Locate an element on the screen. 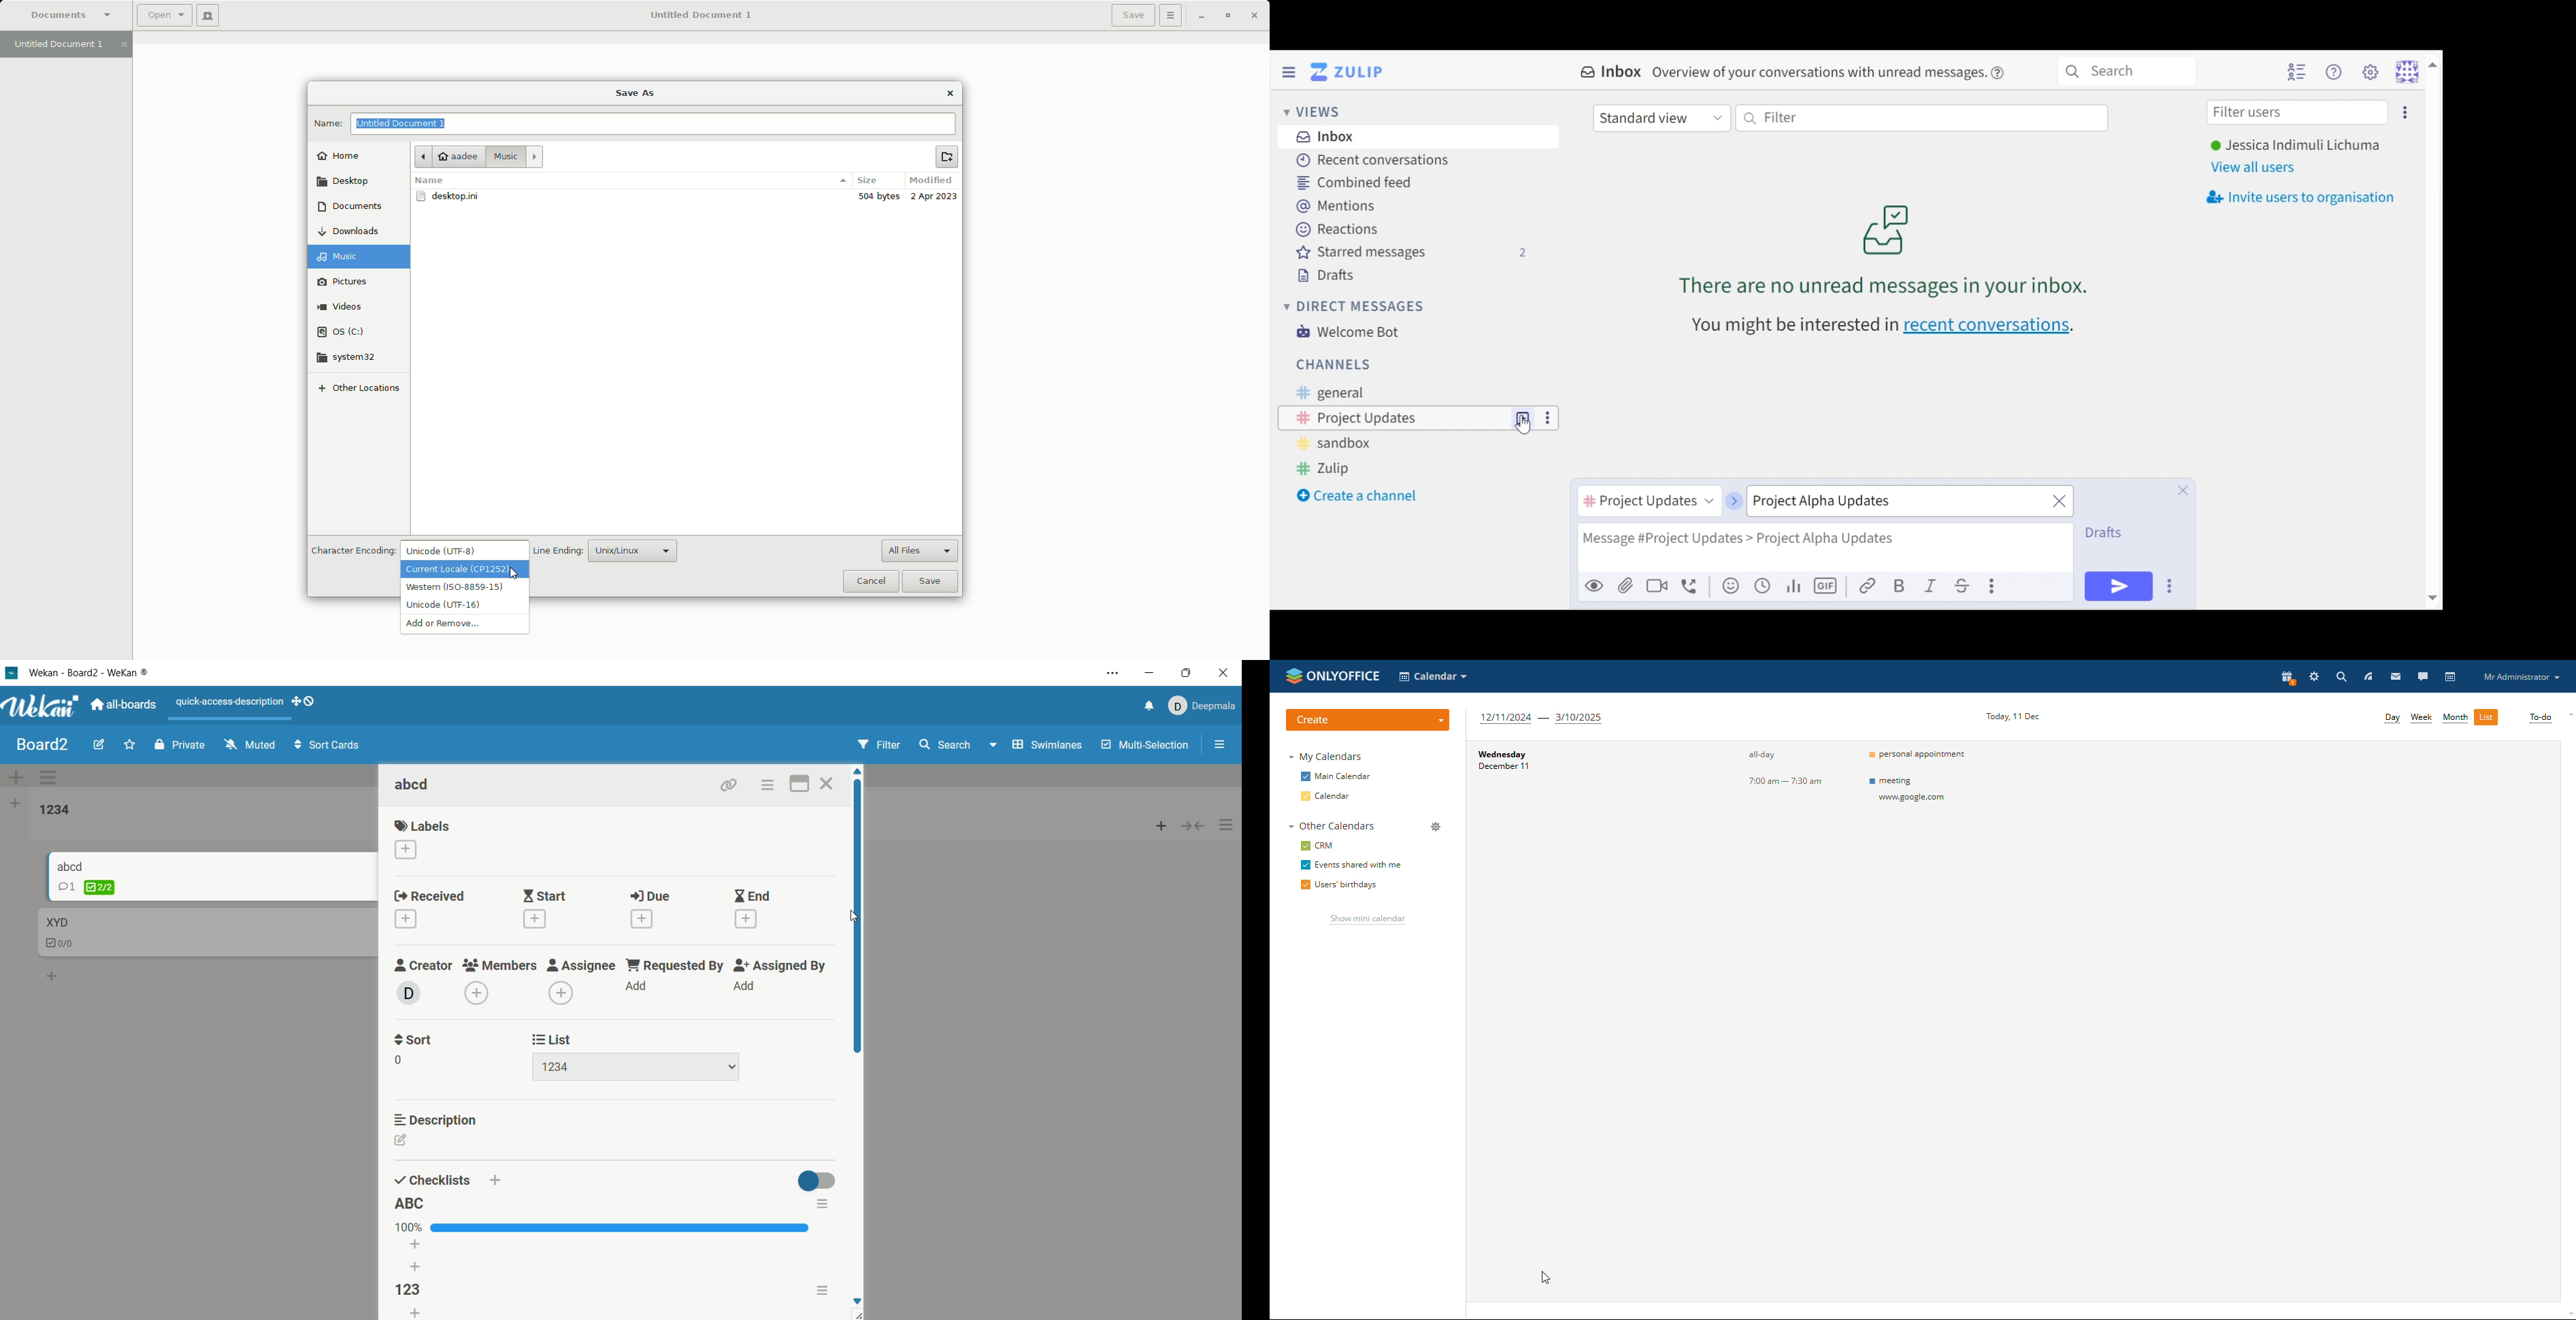  Close is located at coordinates (2183, 490).